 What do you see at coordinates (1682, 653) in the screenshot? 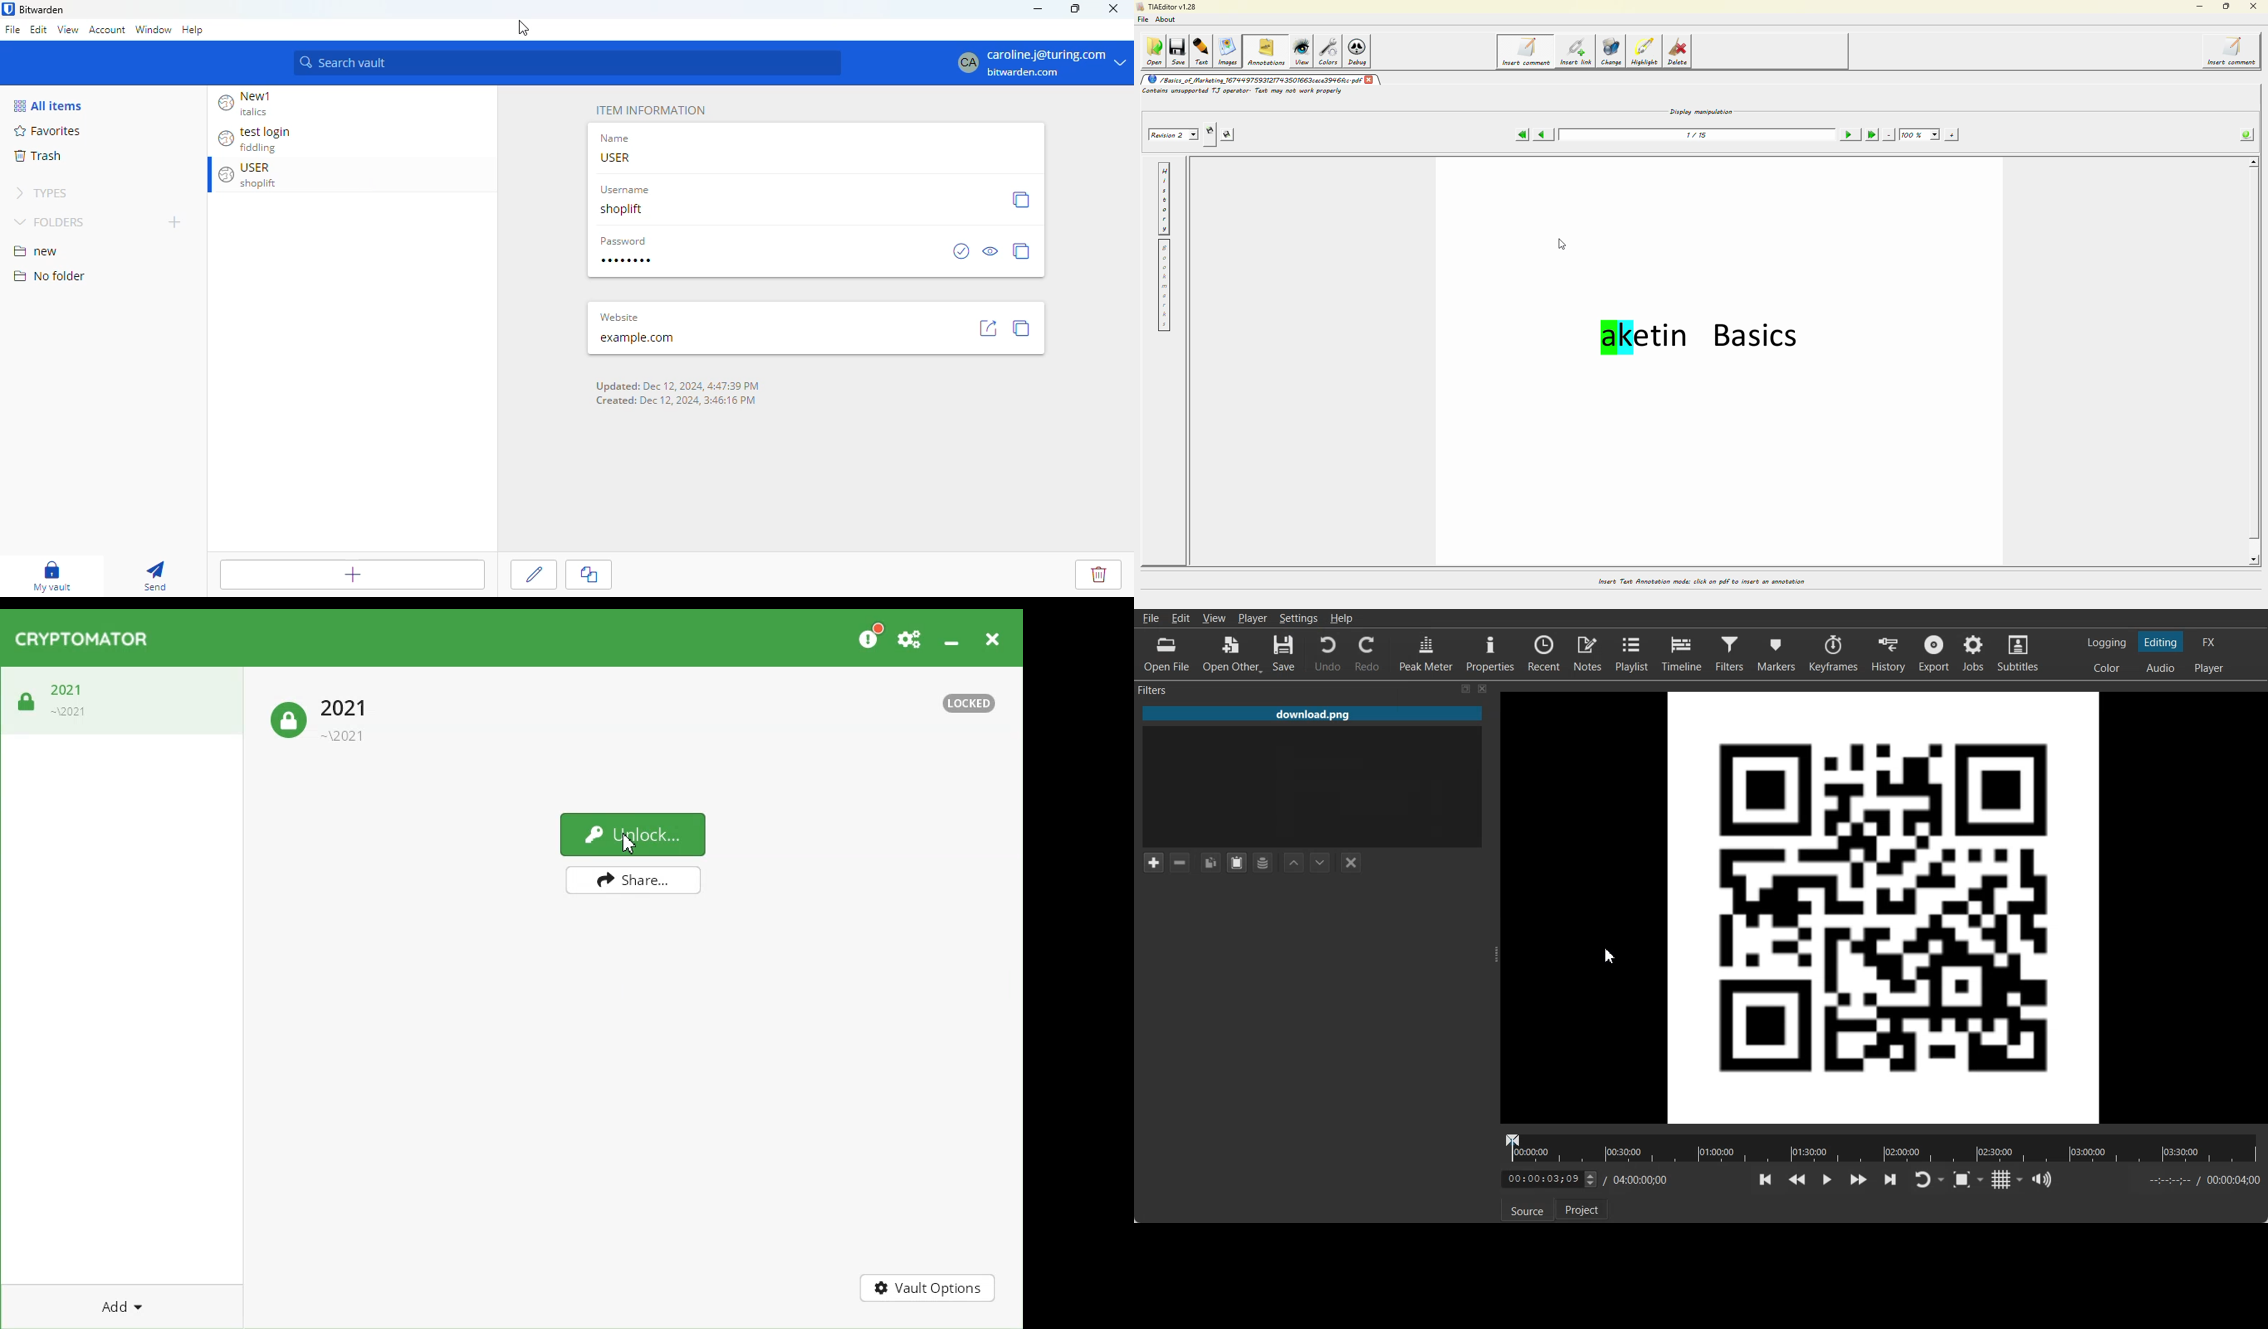
I see `Timeline` at bounding box center [1682, 653].